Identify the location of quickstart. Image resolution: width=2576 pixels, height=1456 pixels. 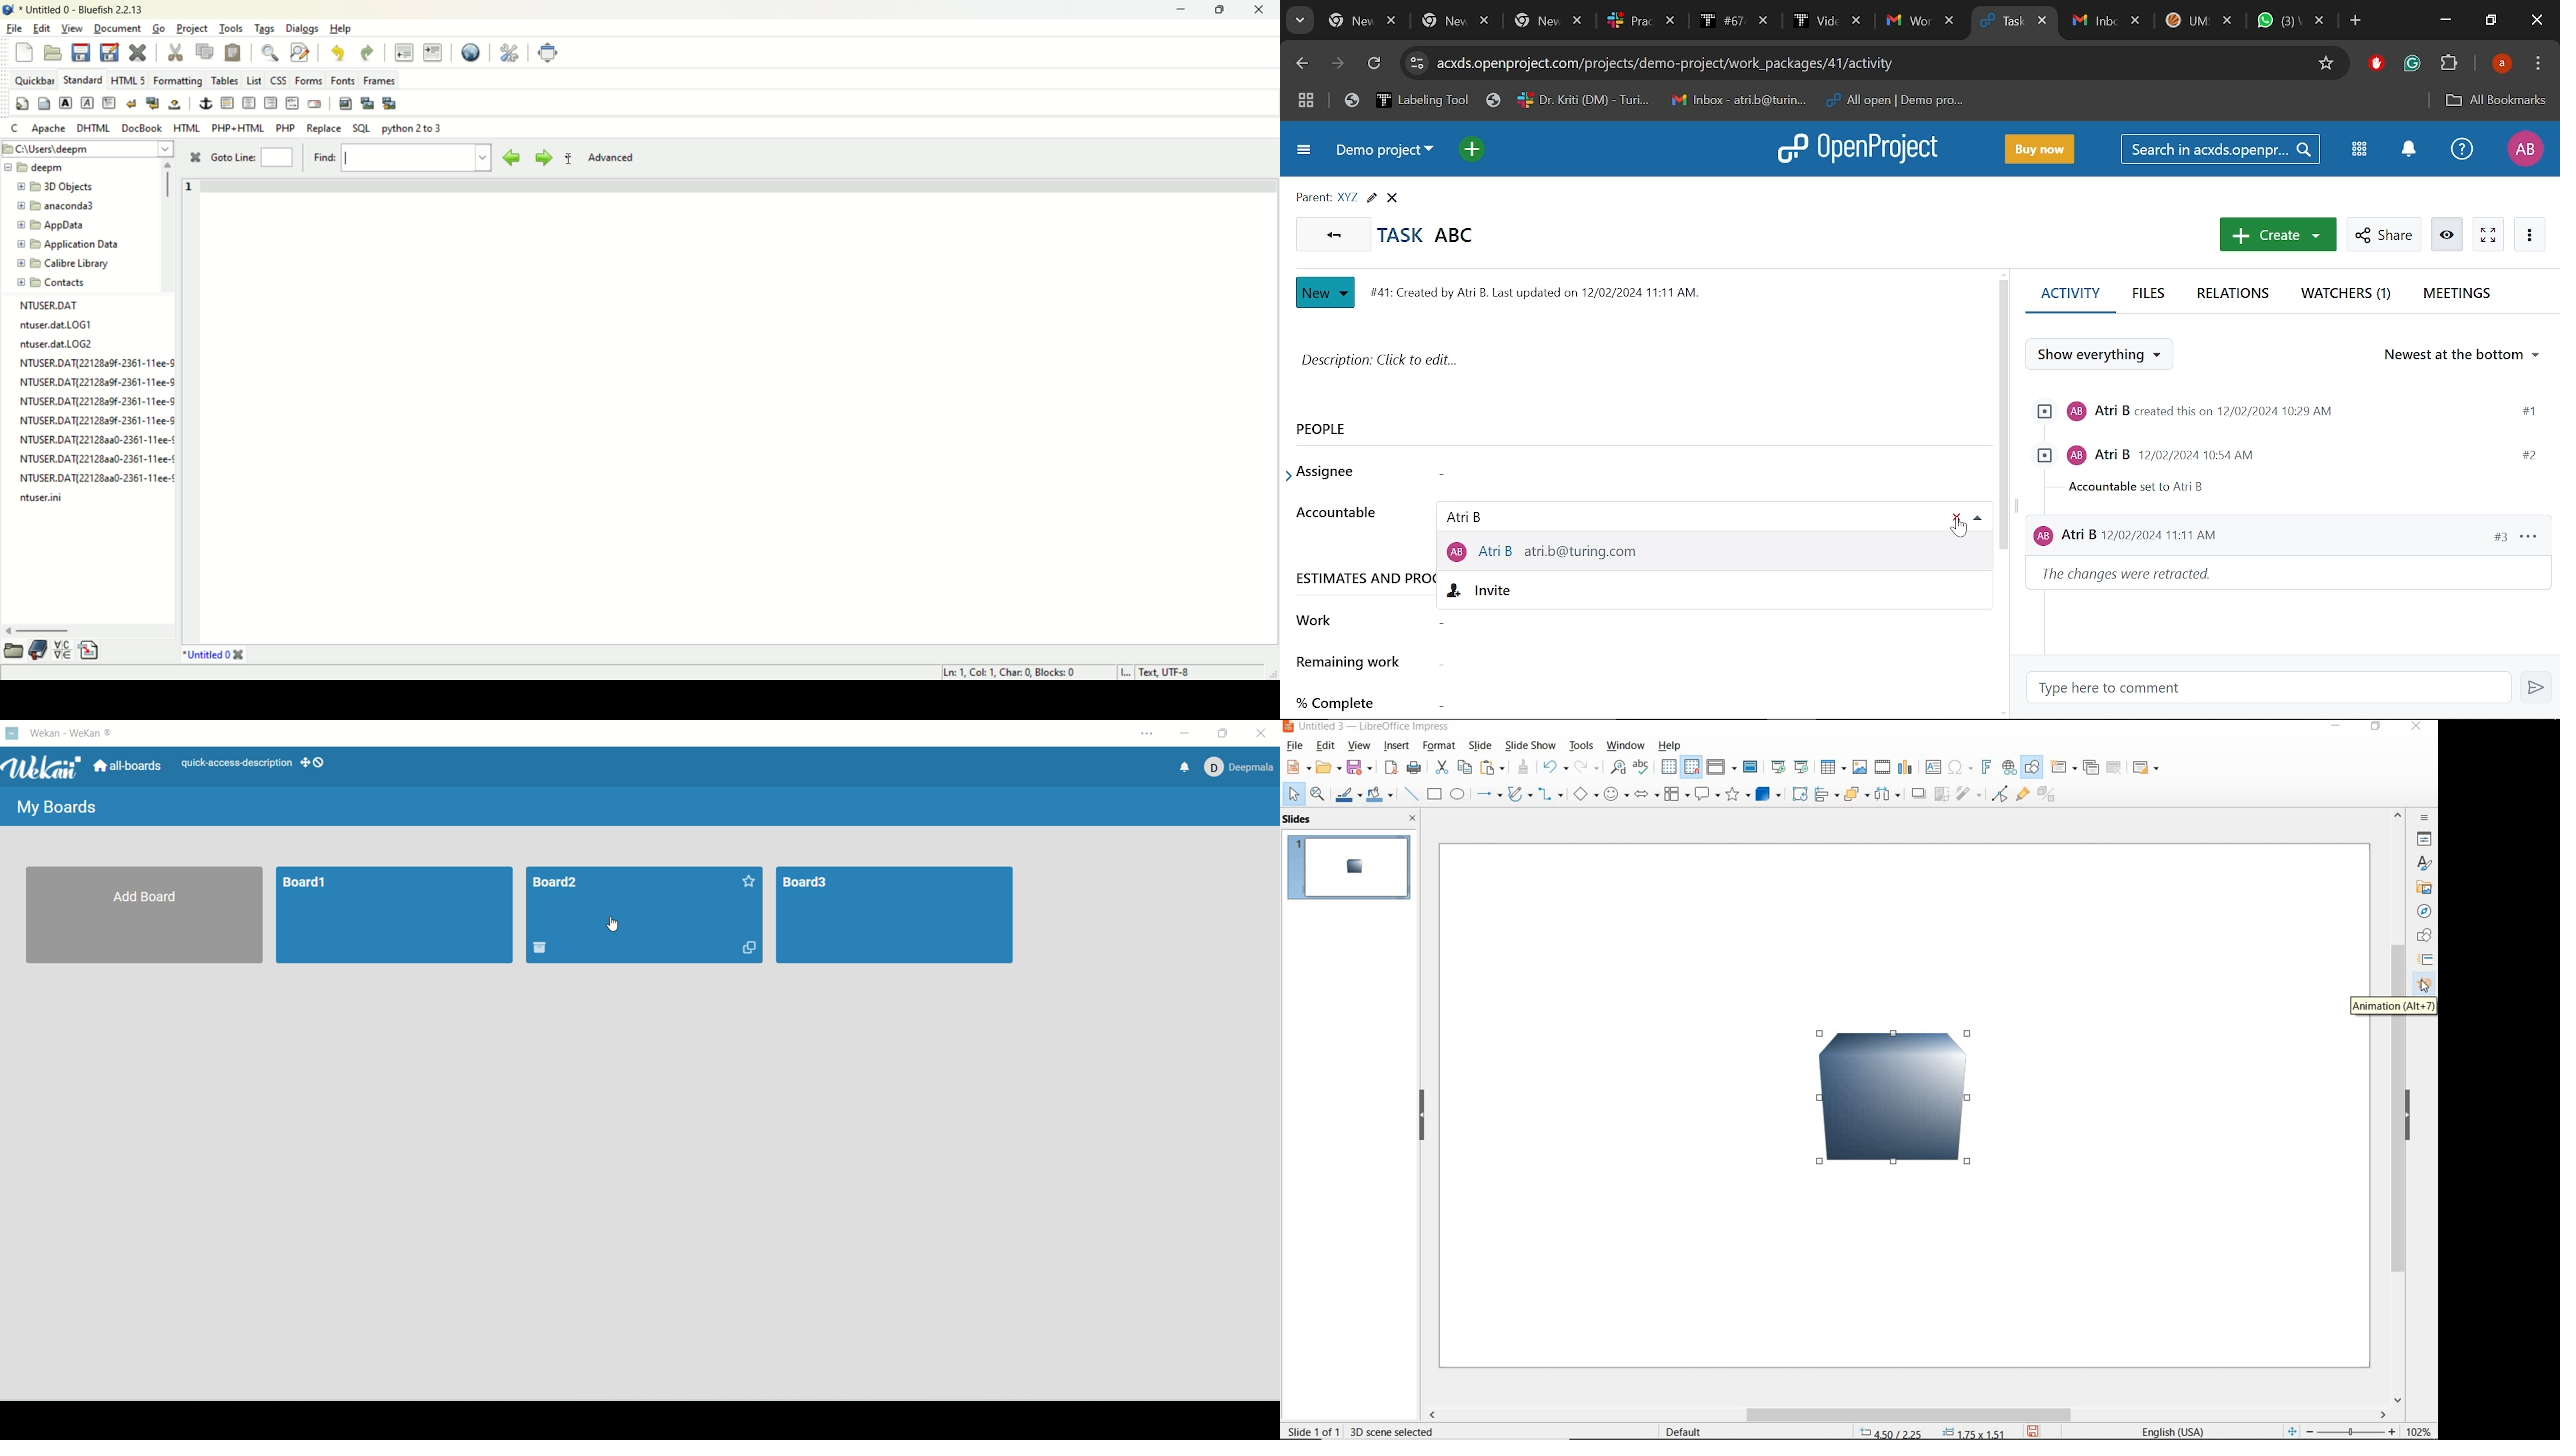
(23, 104).